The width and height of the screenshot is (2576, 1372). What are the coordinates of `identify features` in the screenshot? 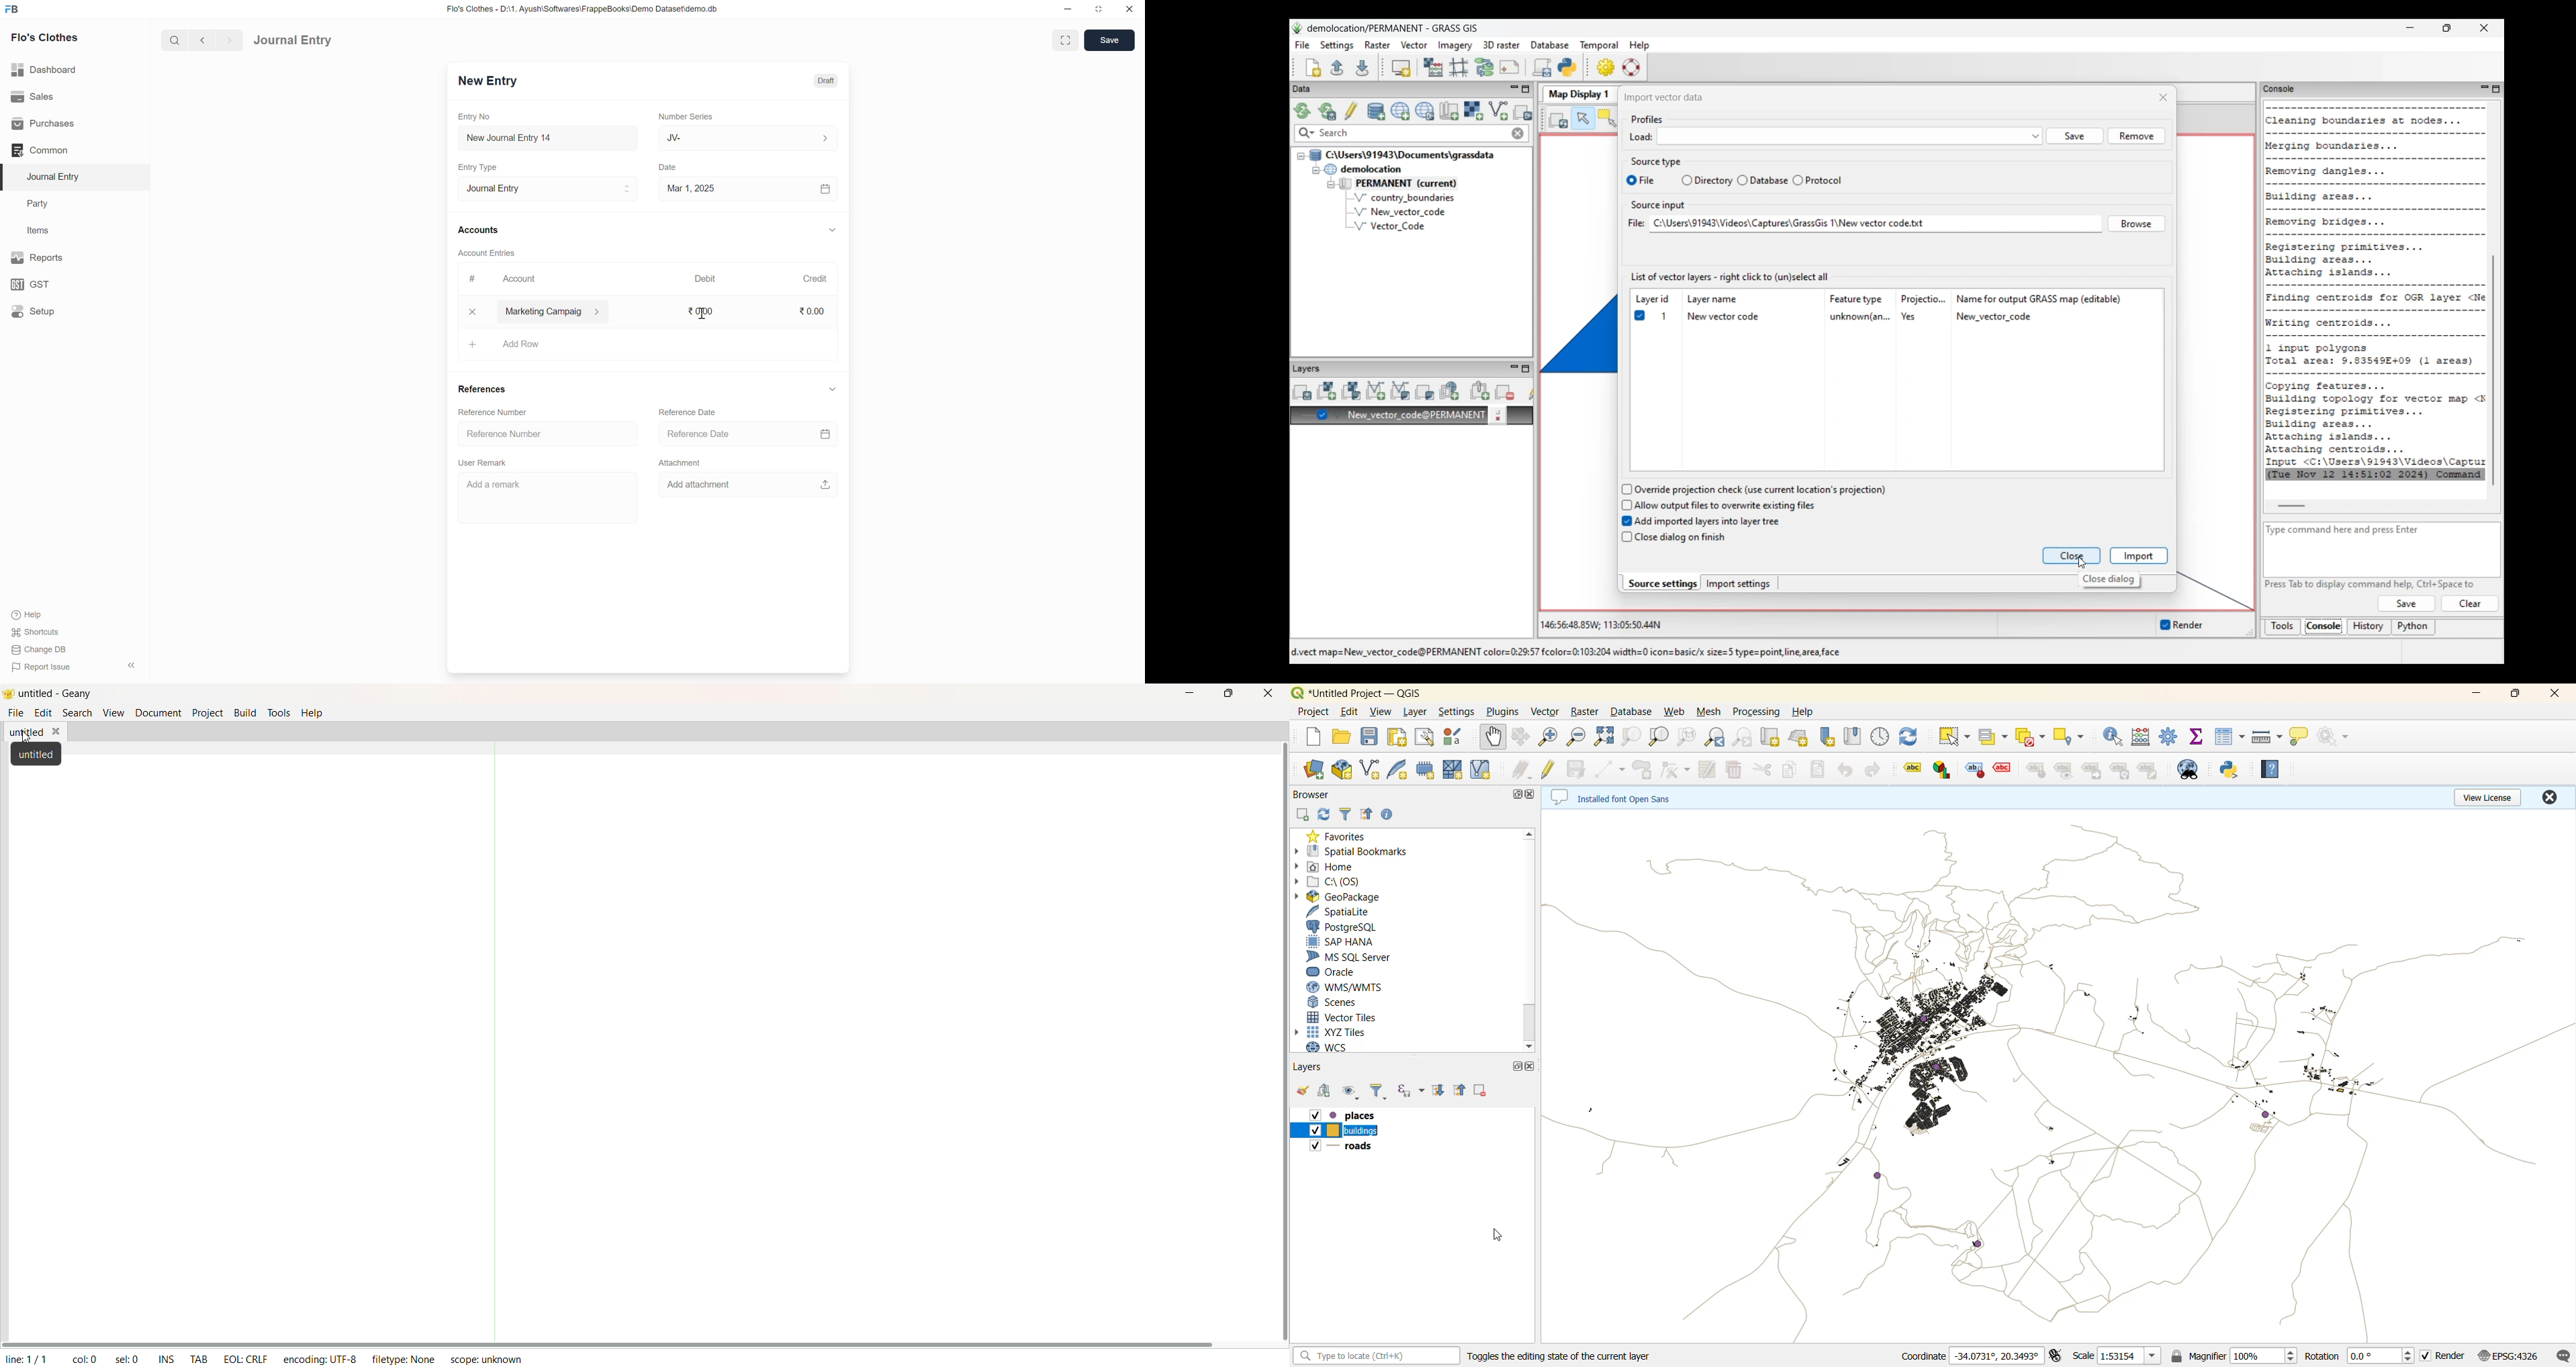 It's located at (2114, 737).